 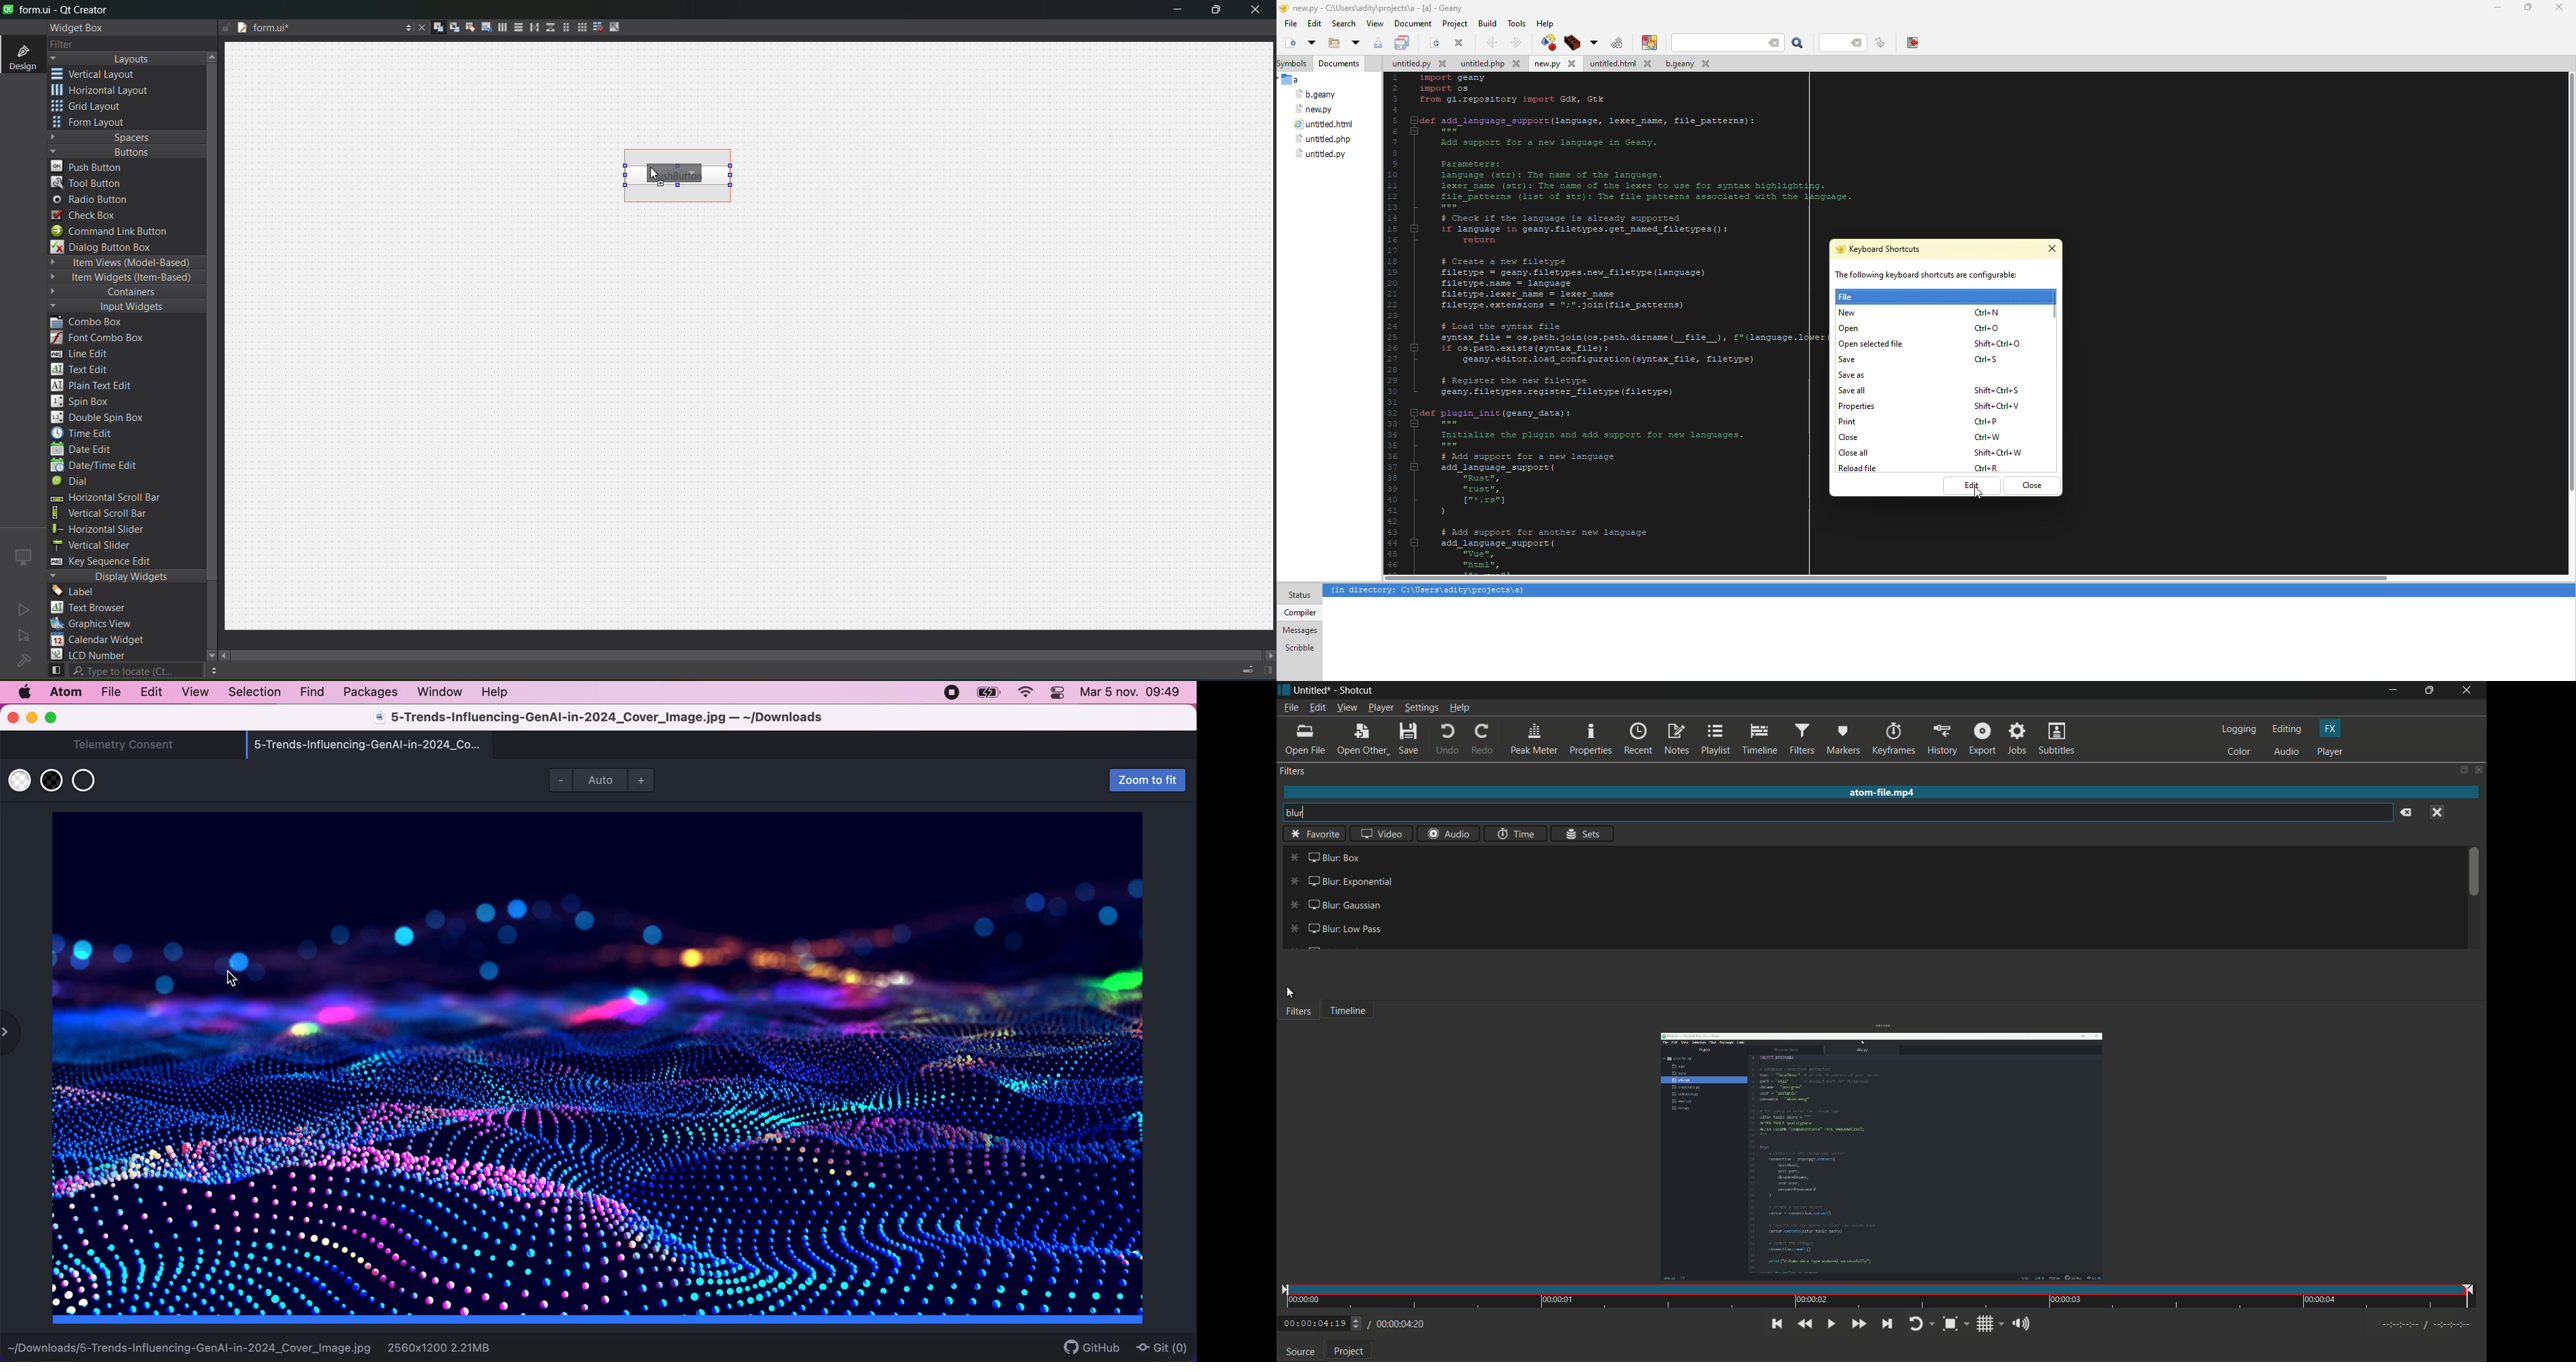 What do you see at coordinates (1800, 740) in the screenshot?
I see `filters` at bounding box center [1800, 740].